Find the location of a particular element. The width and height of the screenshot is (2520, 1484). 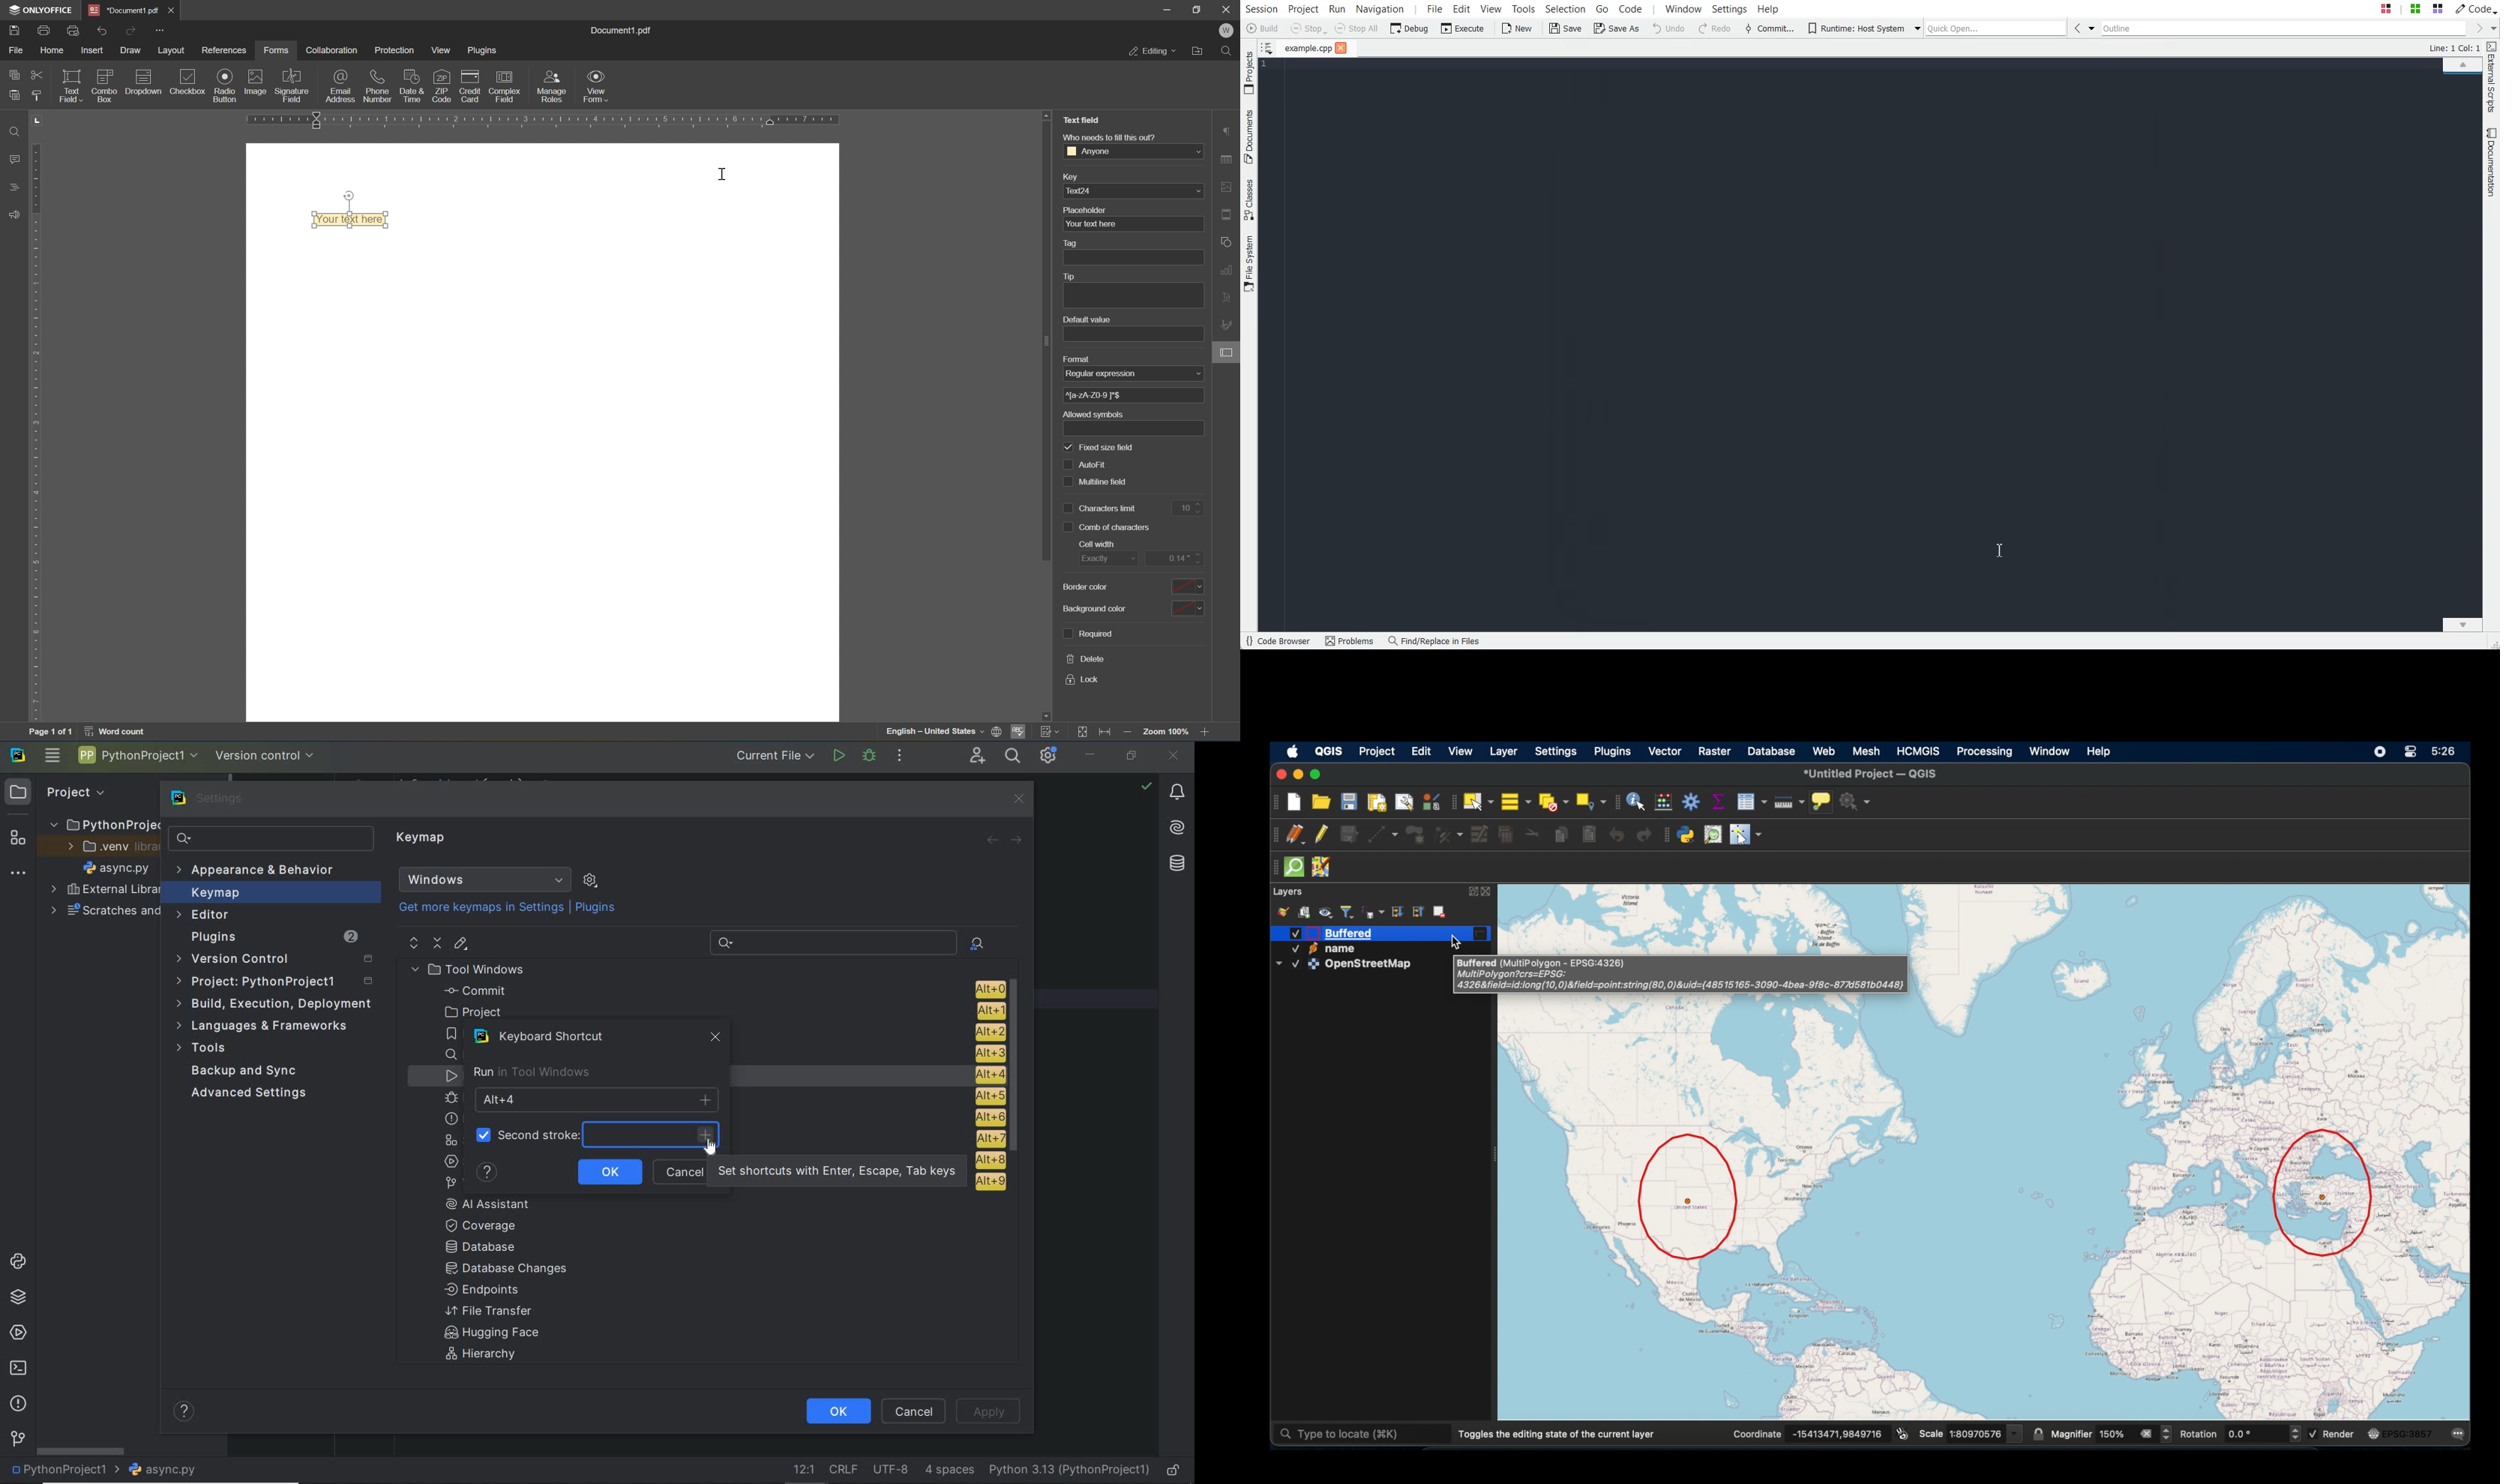

header and footer settings is located at coordinates (1230, 214).